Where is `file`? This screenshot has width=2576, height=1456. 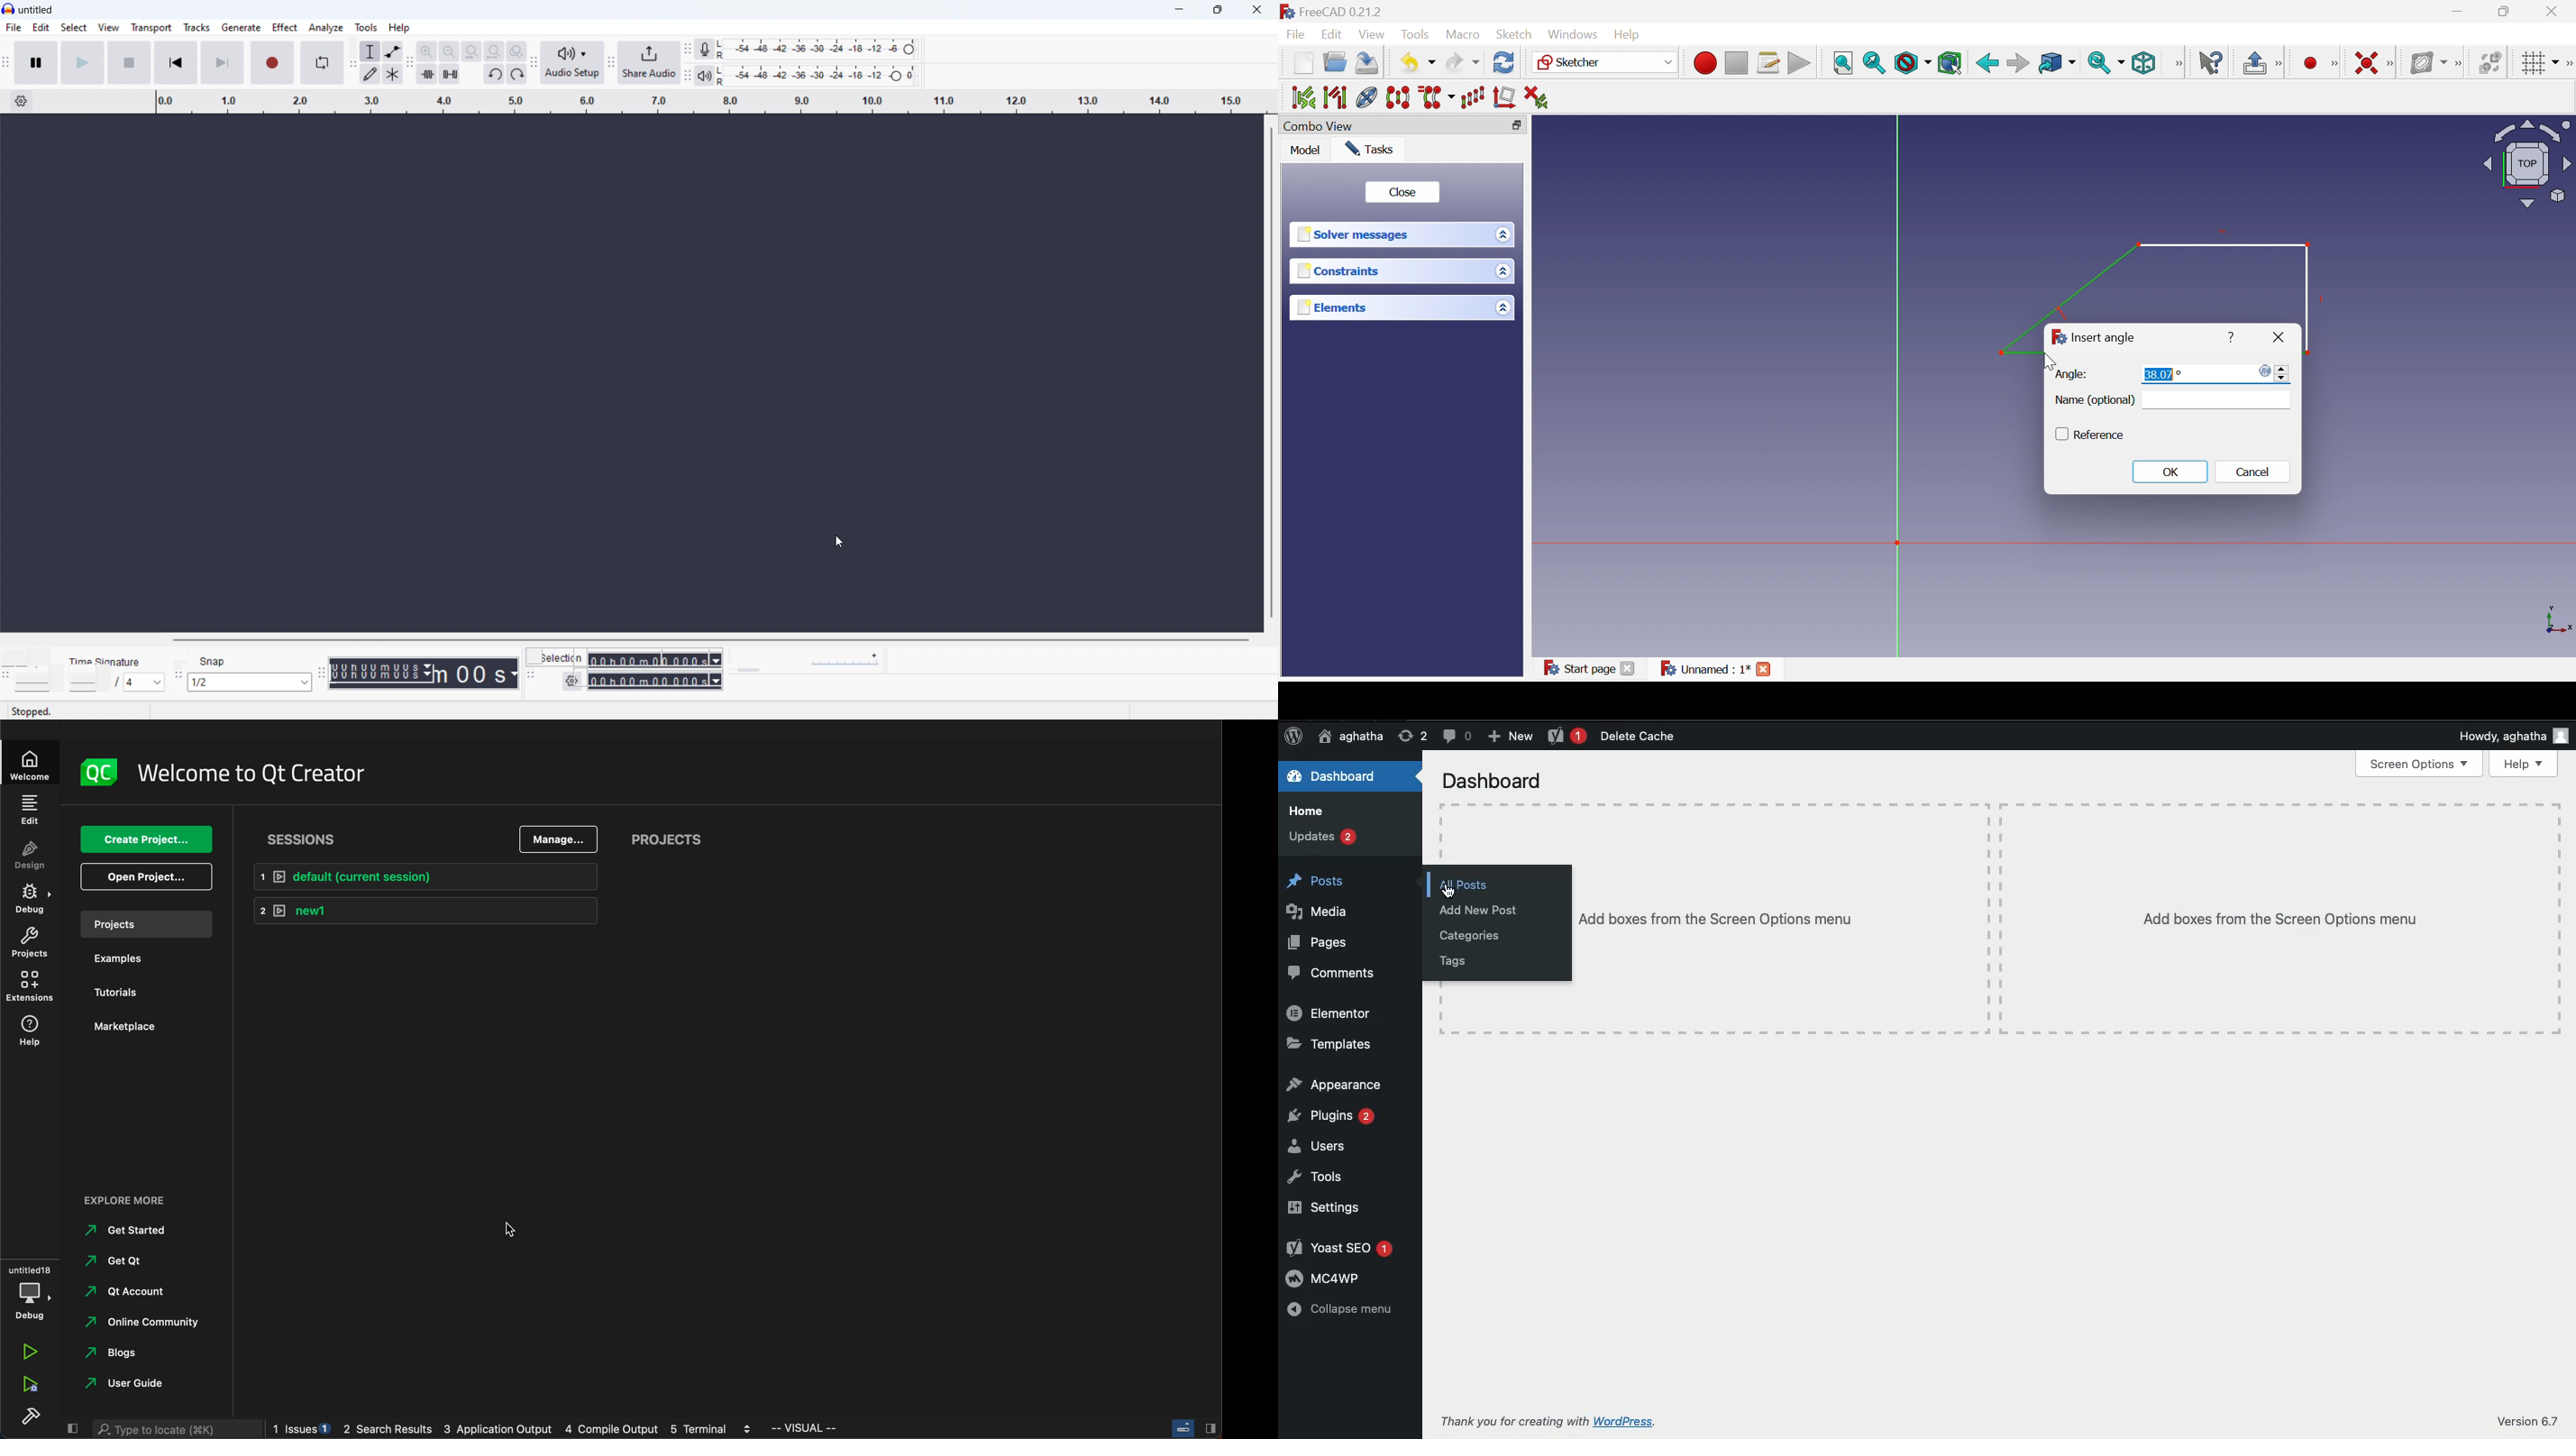 file is located at coordinates (14, 27).